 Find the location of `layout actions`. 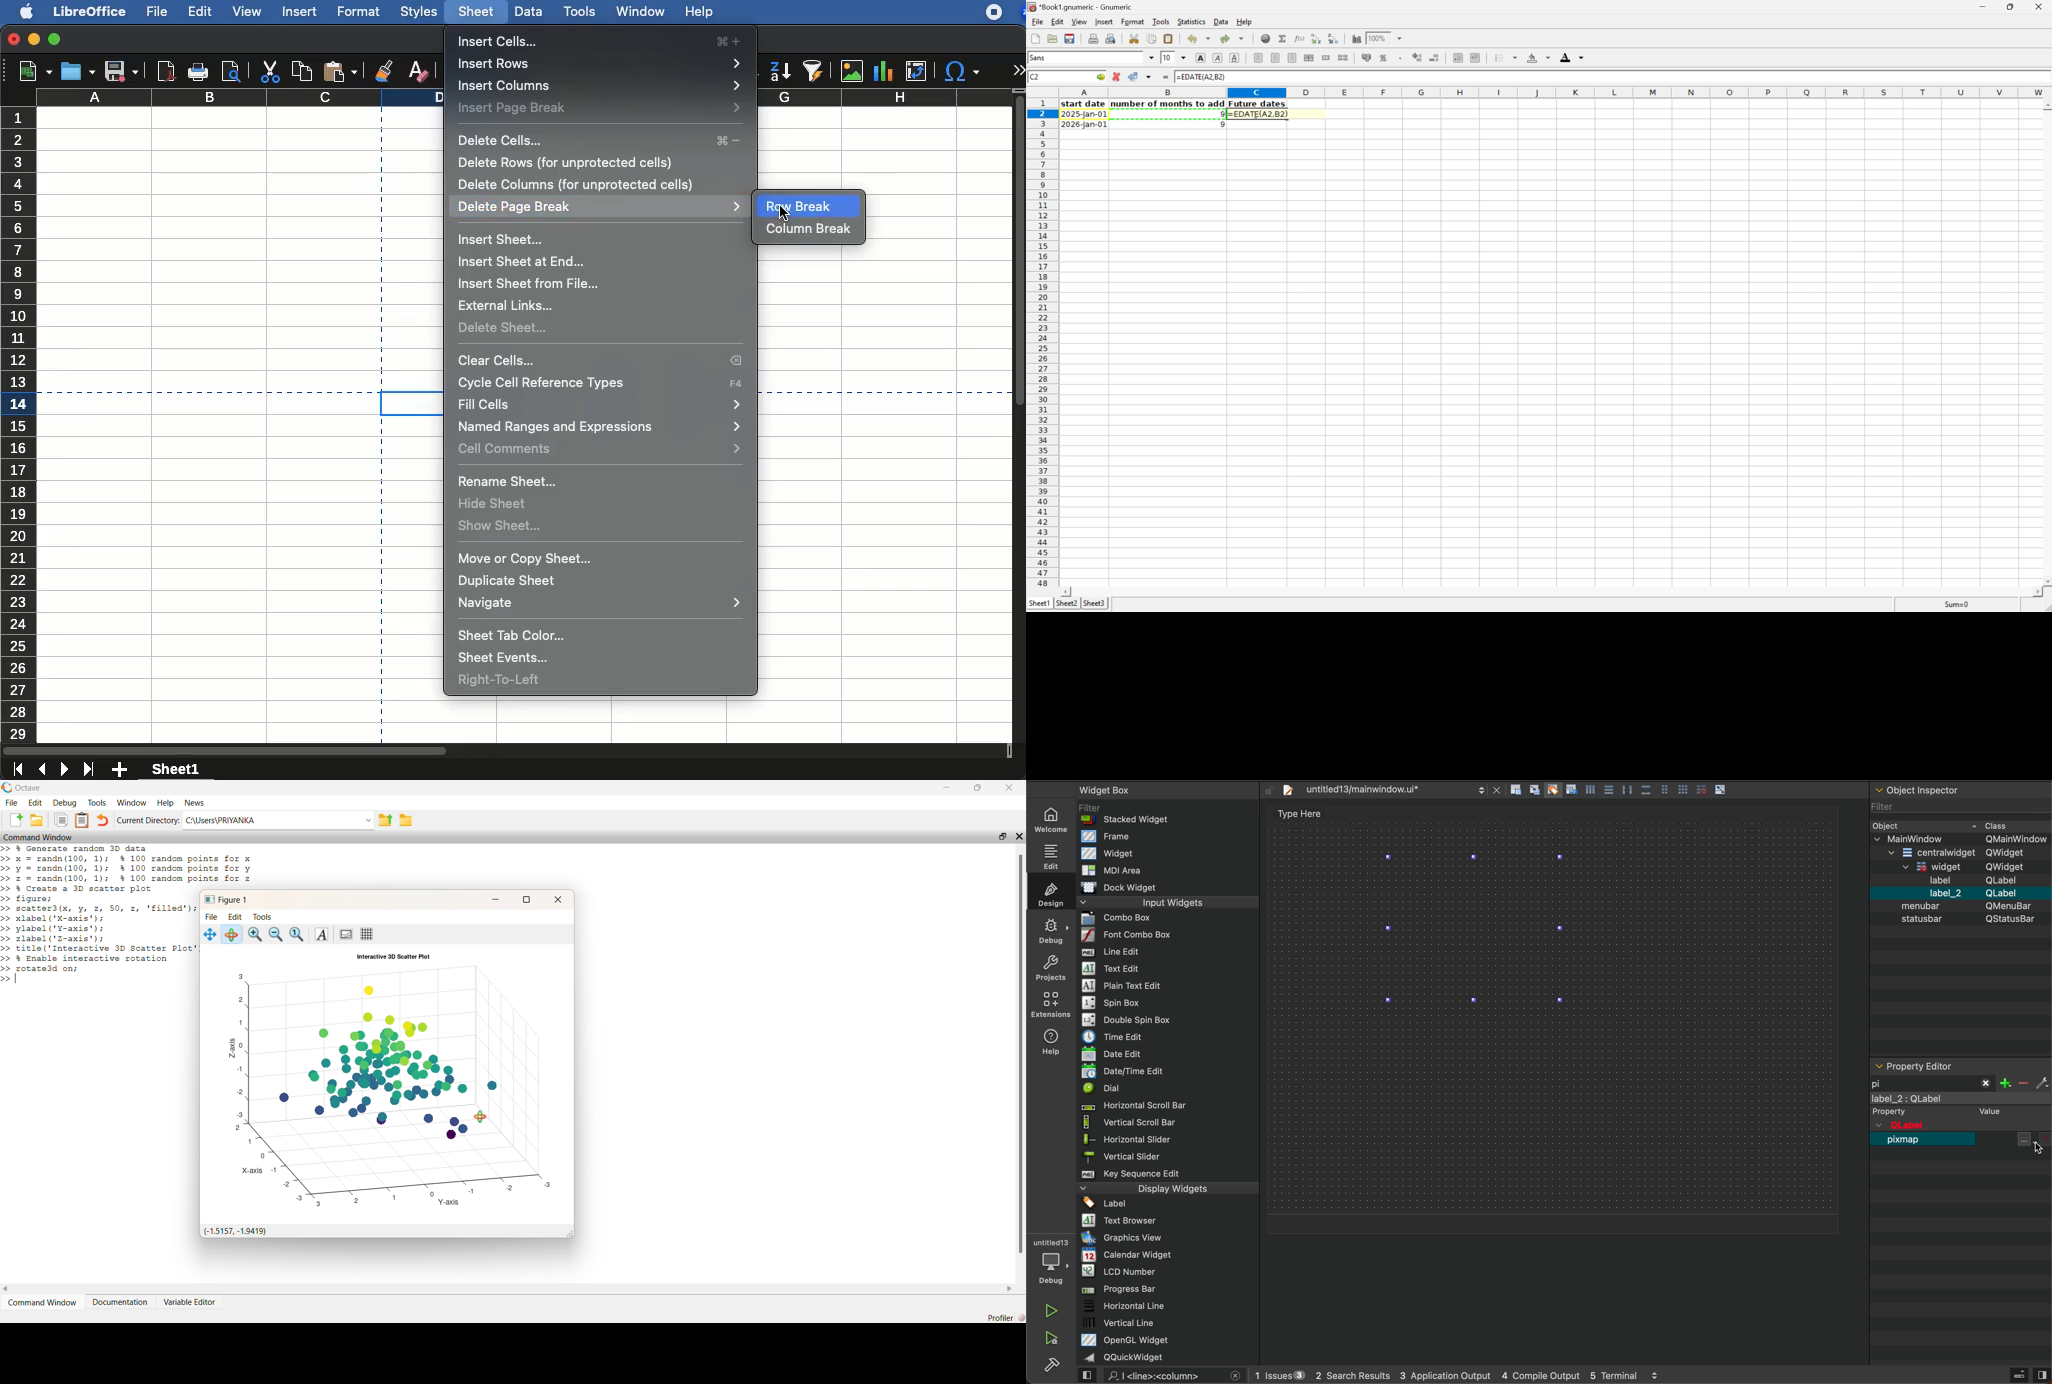

layout actions is located at coordinates (1622, 791).